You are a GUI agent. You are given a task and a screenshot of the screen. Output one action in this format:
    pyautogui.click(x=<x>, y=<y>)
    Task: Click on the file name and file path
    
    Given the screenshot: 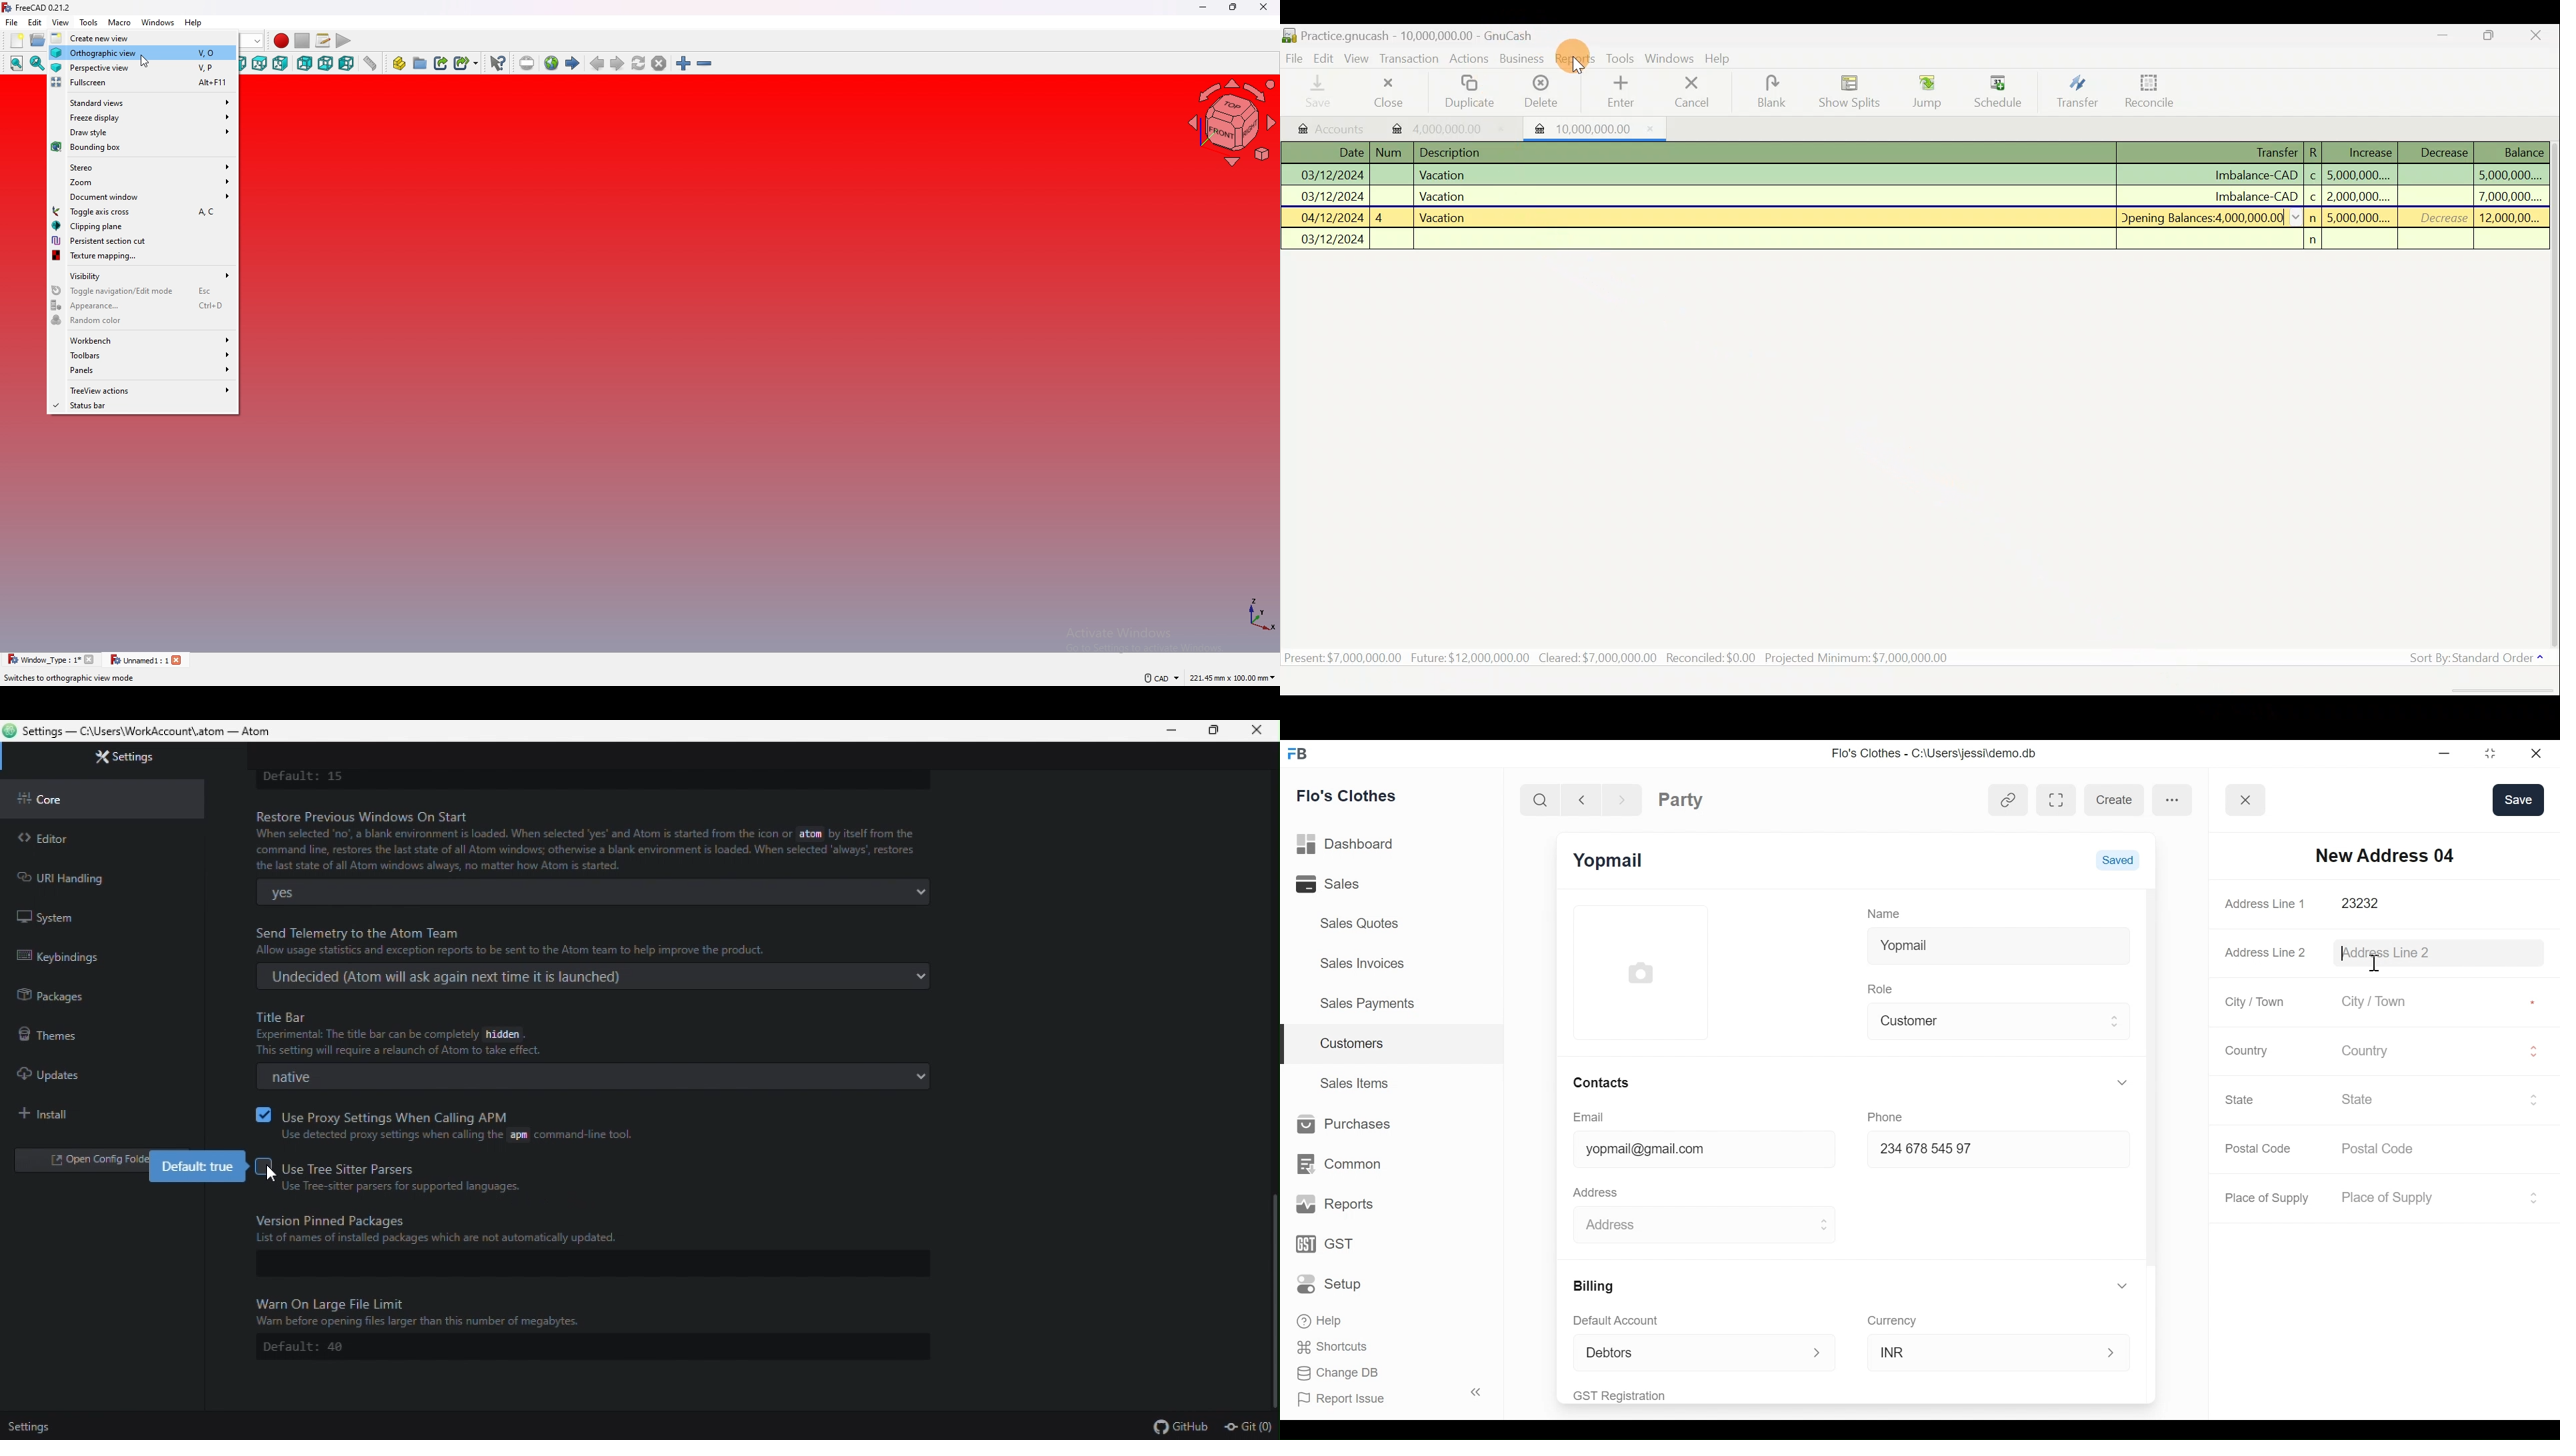 What is the action you would take?
    pyautogui.click(x=147, y=732)
    